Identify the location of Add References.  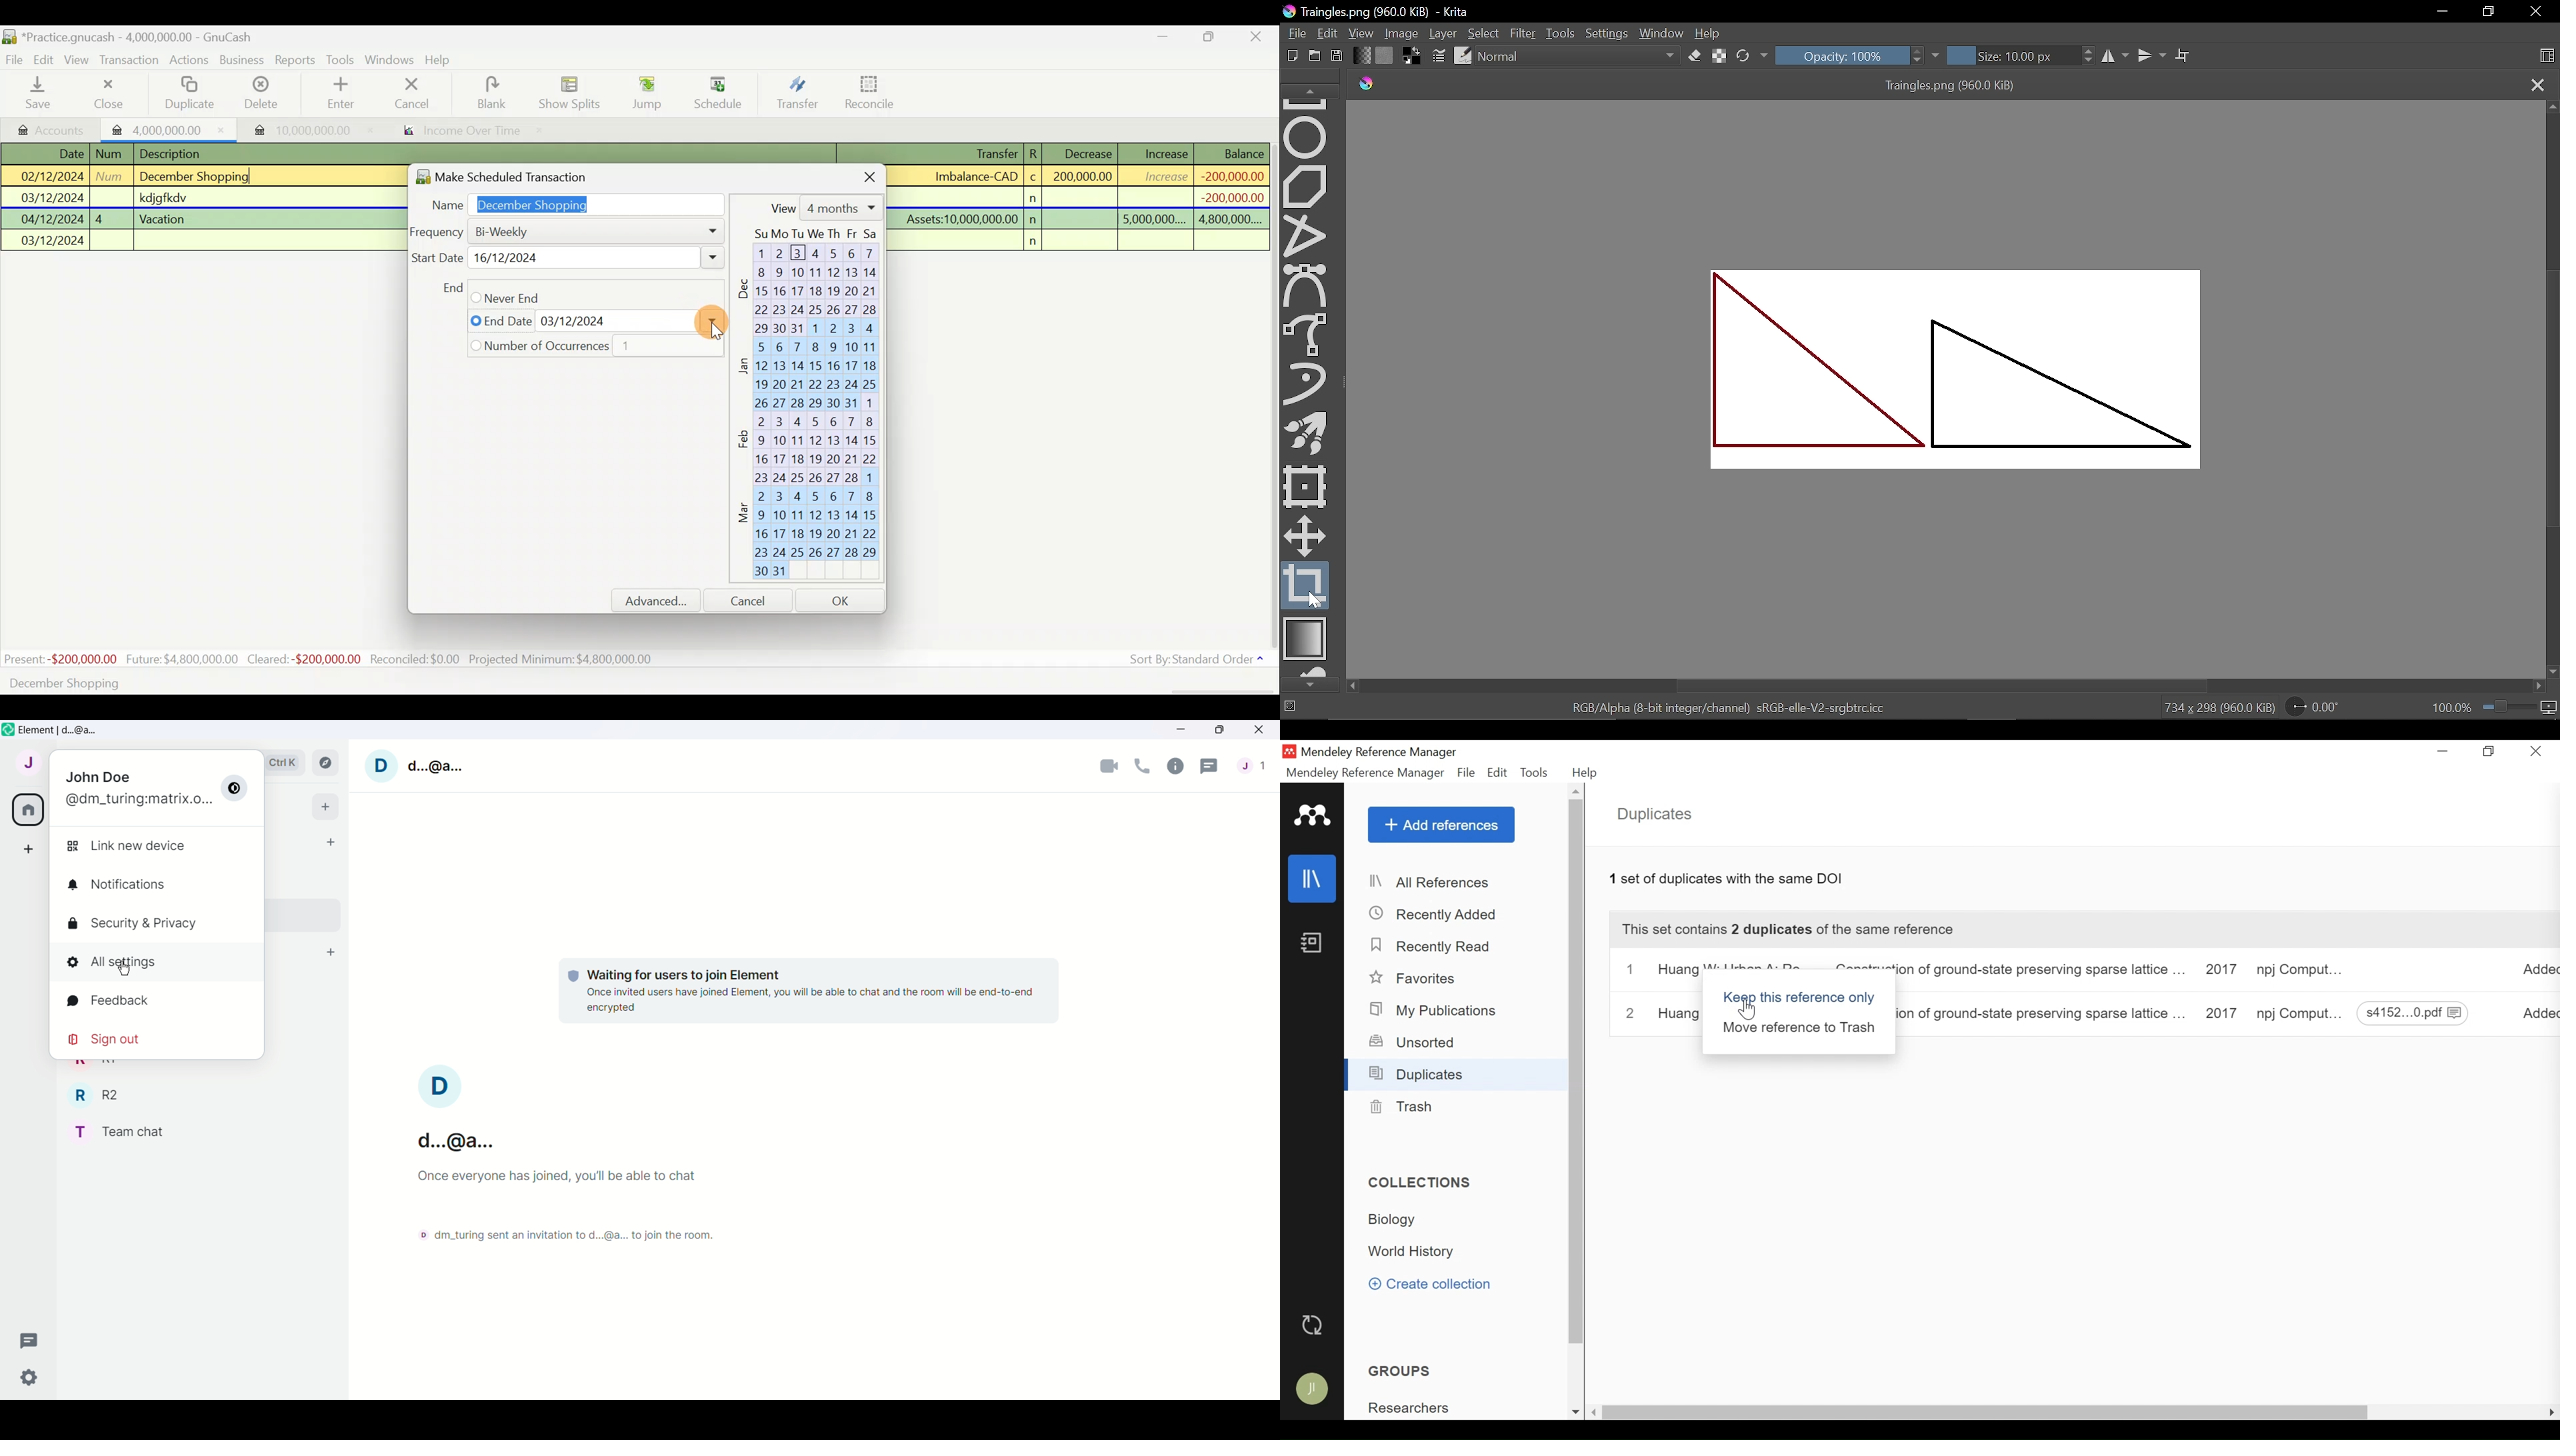
(1442, 825).